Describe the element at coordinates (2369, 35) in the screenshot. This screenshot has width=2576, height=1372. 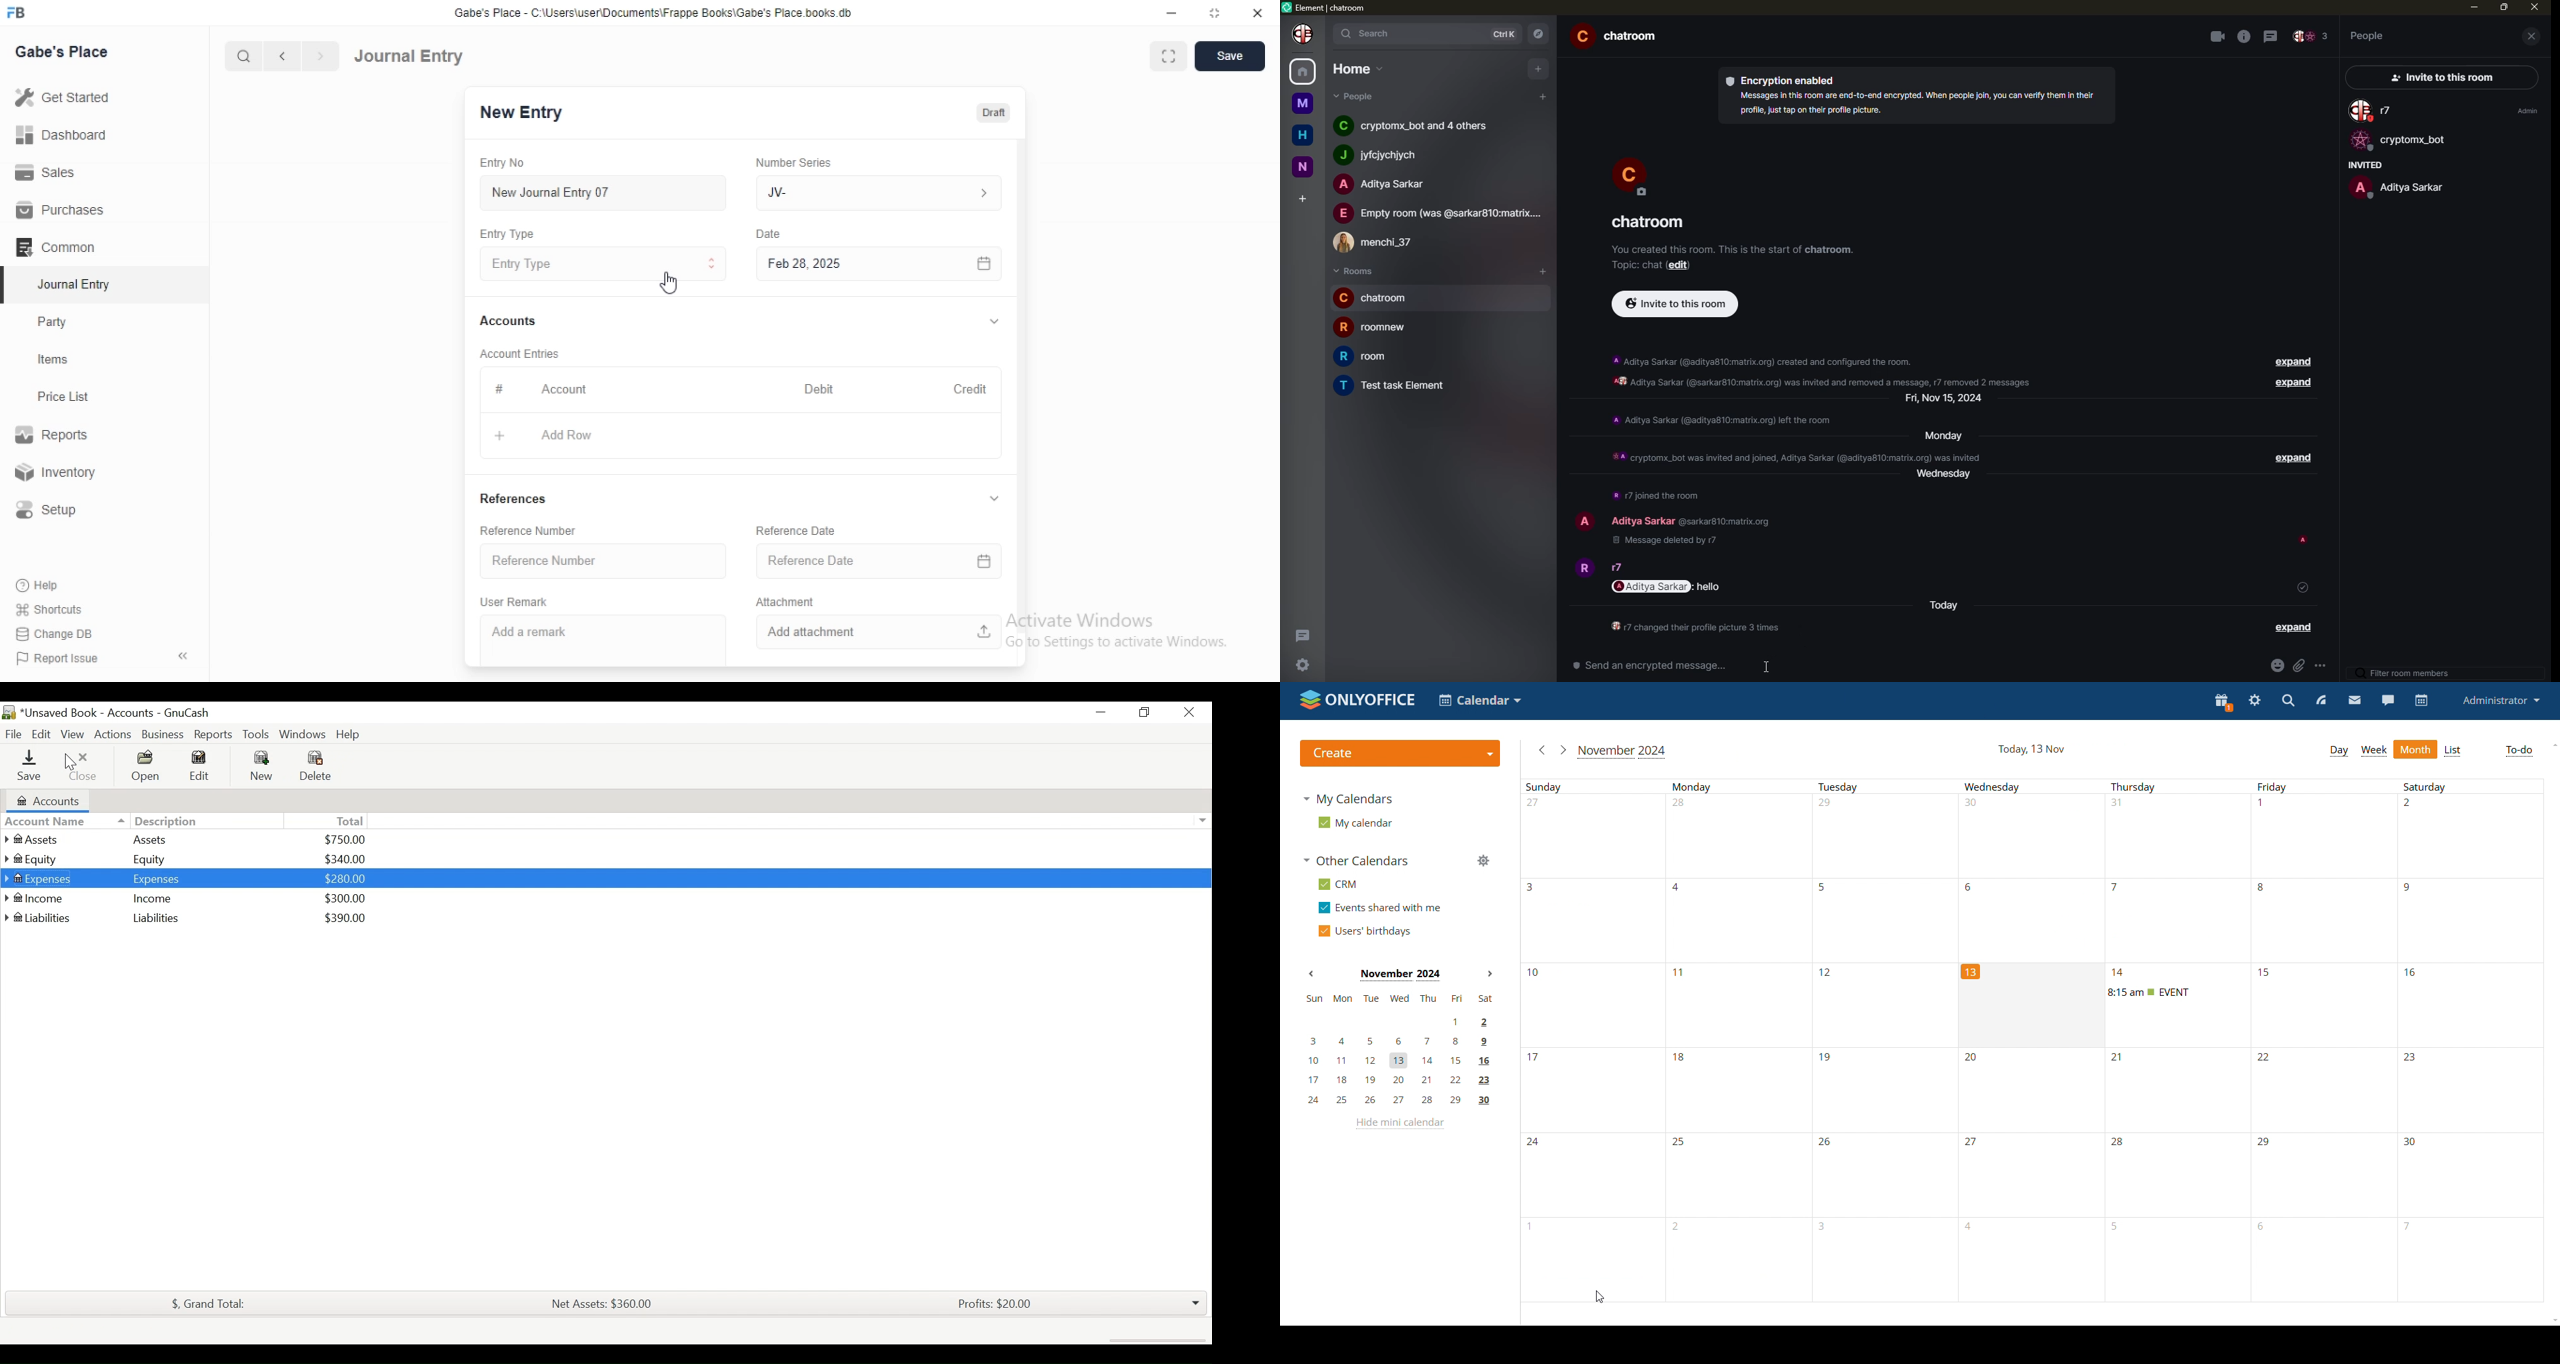
I see `people` at that location.